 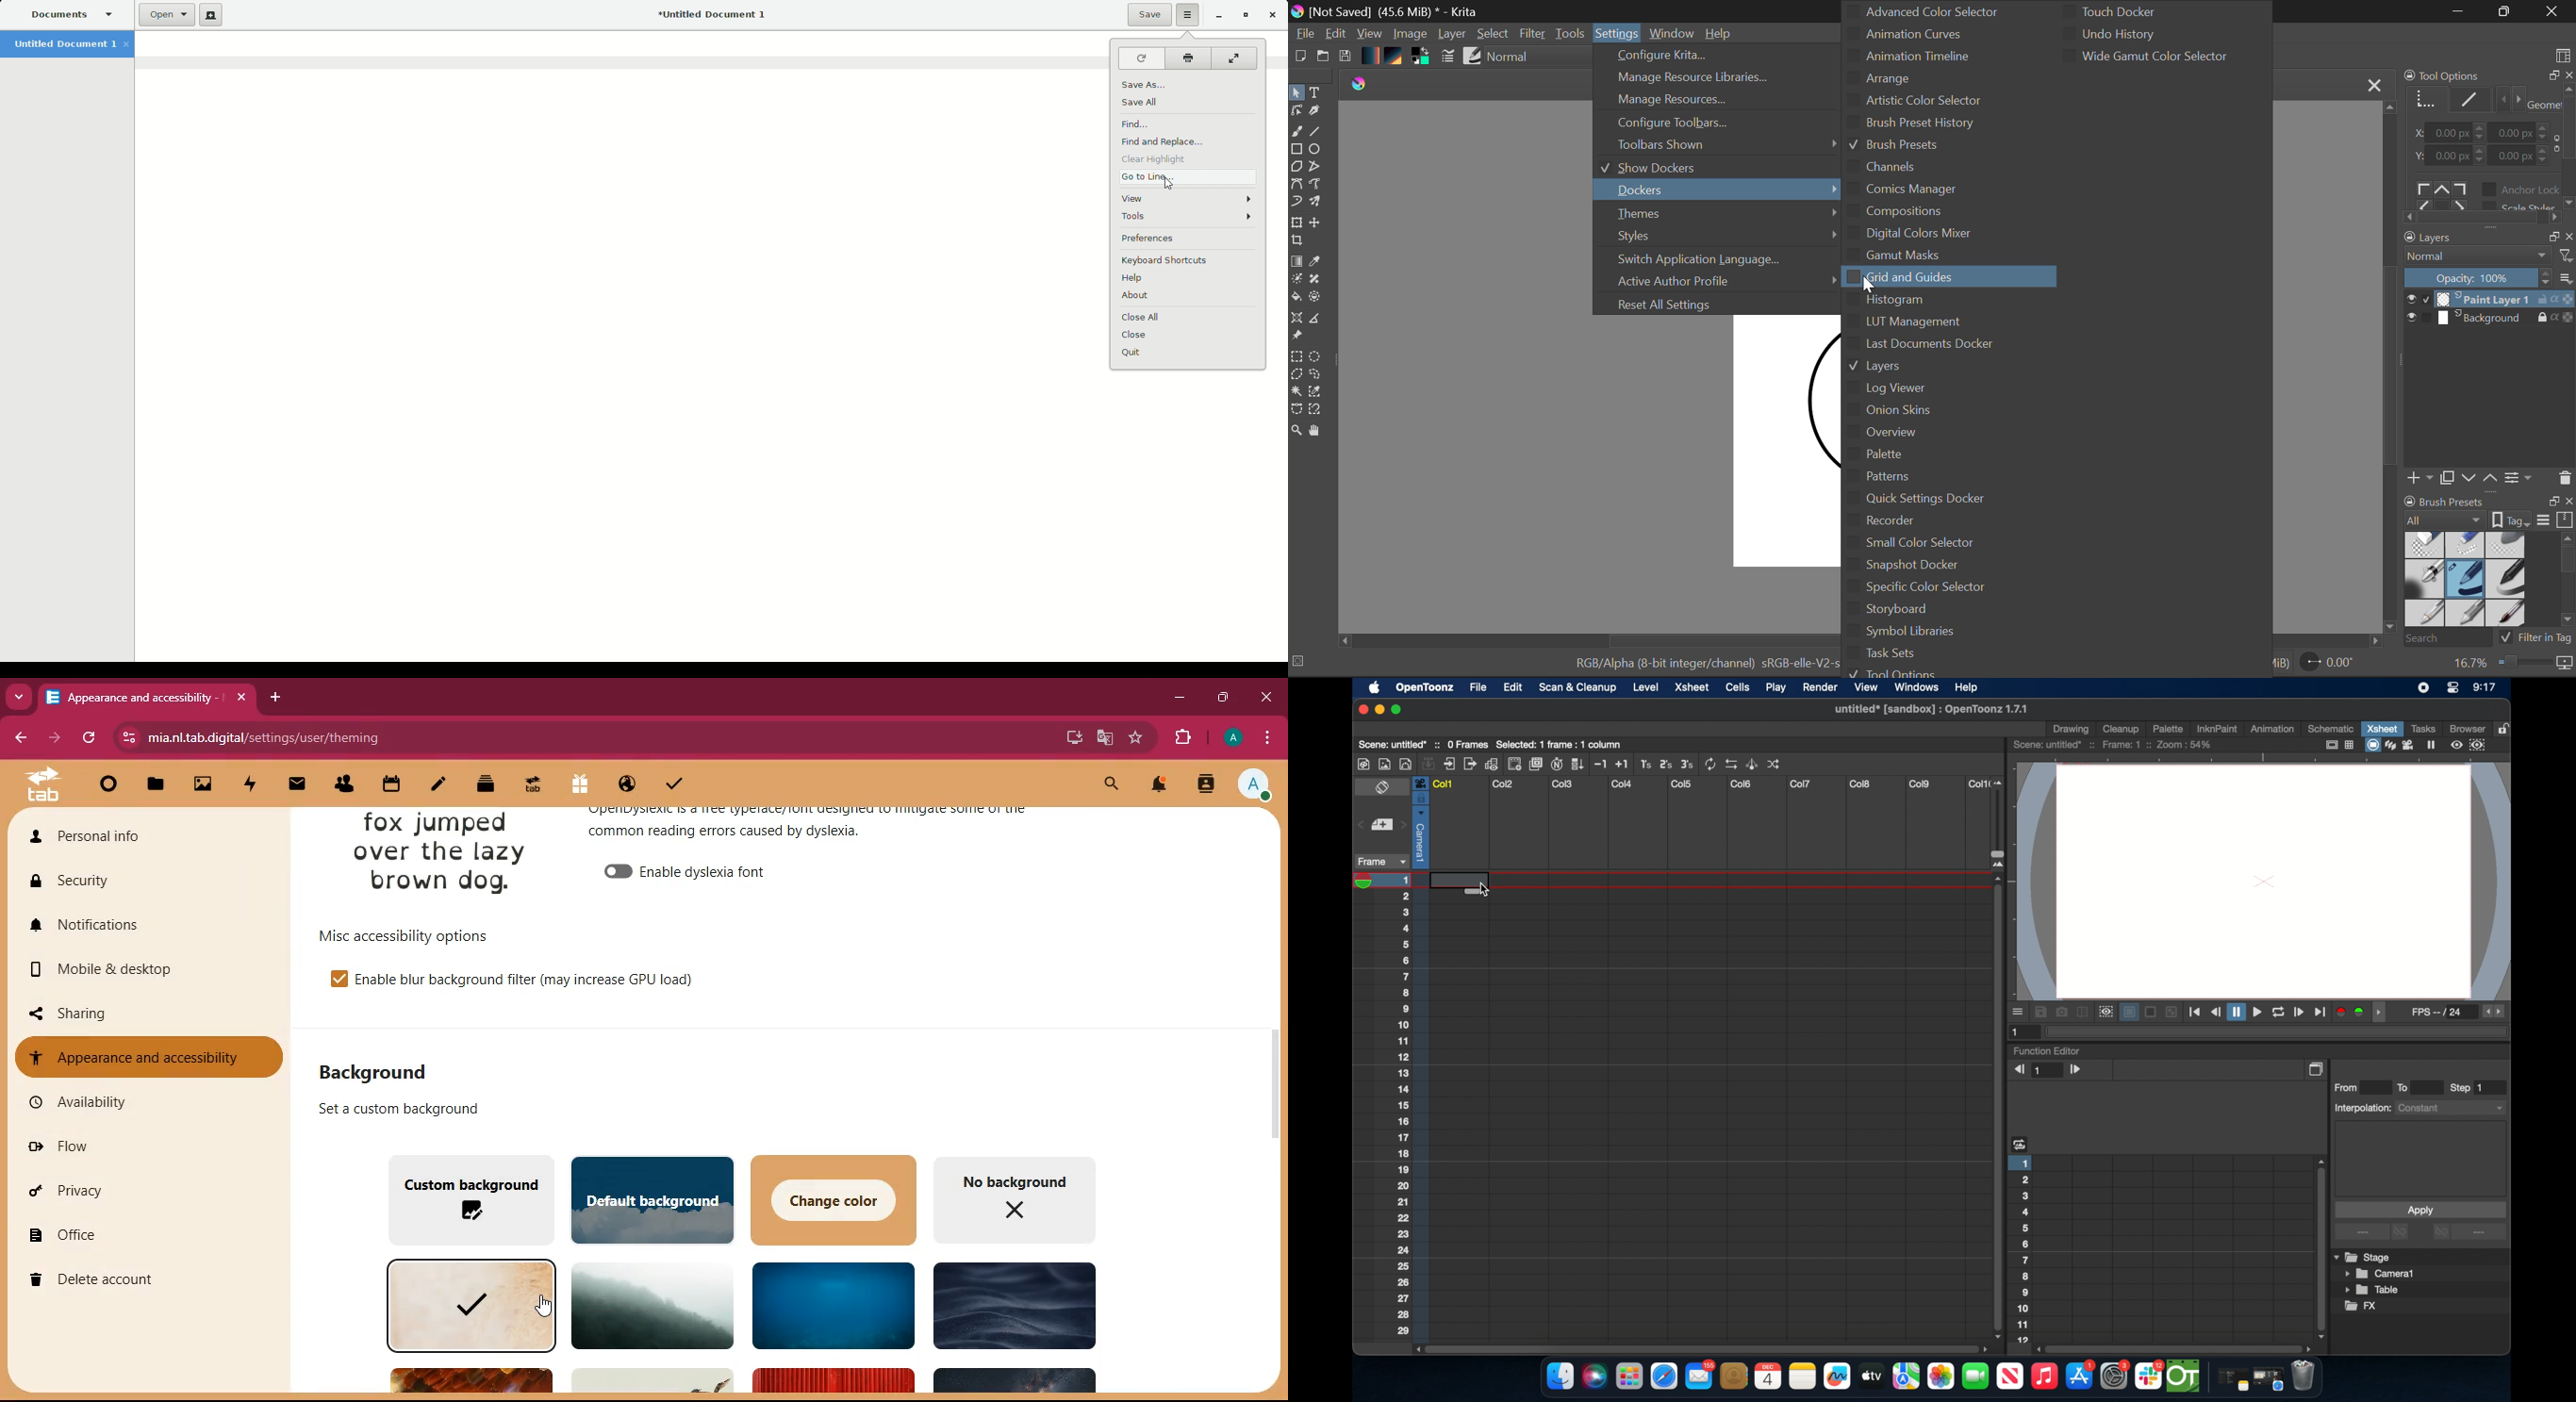 I want to click on Onion Skins, so click(x=1957, y=411).